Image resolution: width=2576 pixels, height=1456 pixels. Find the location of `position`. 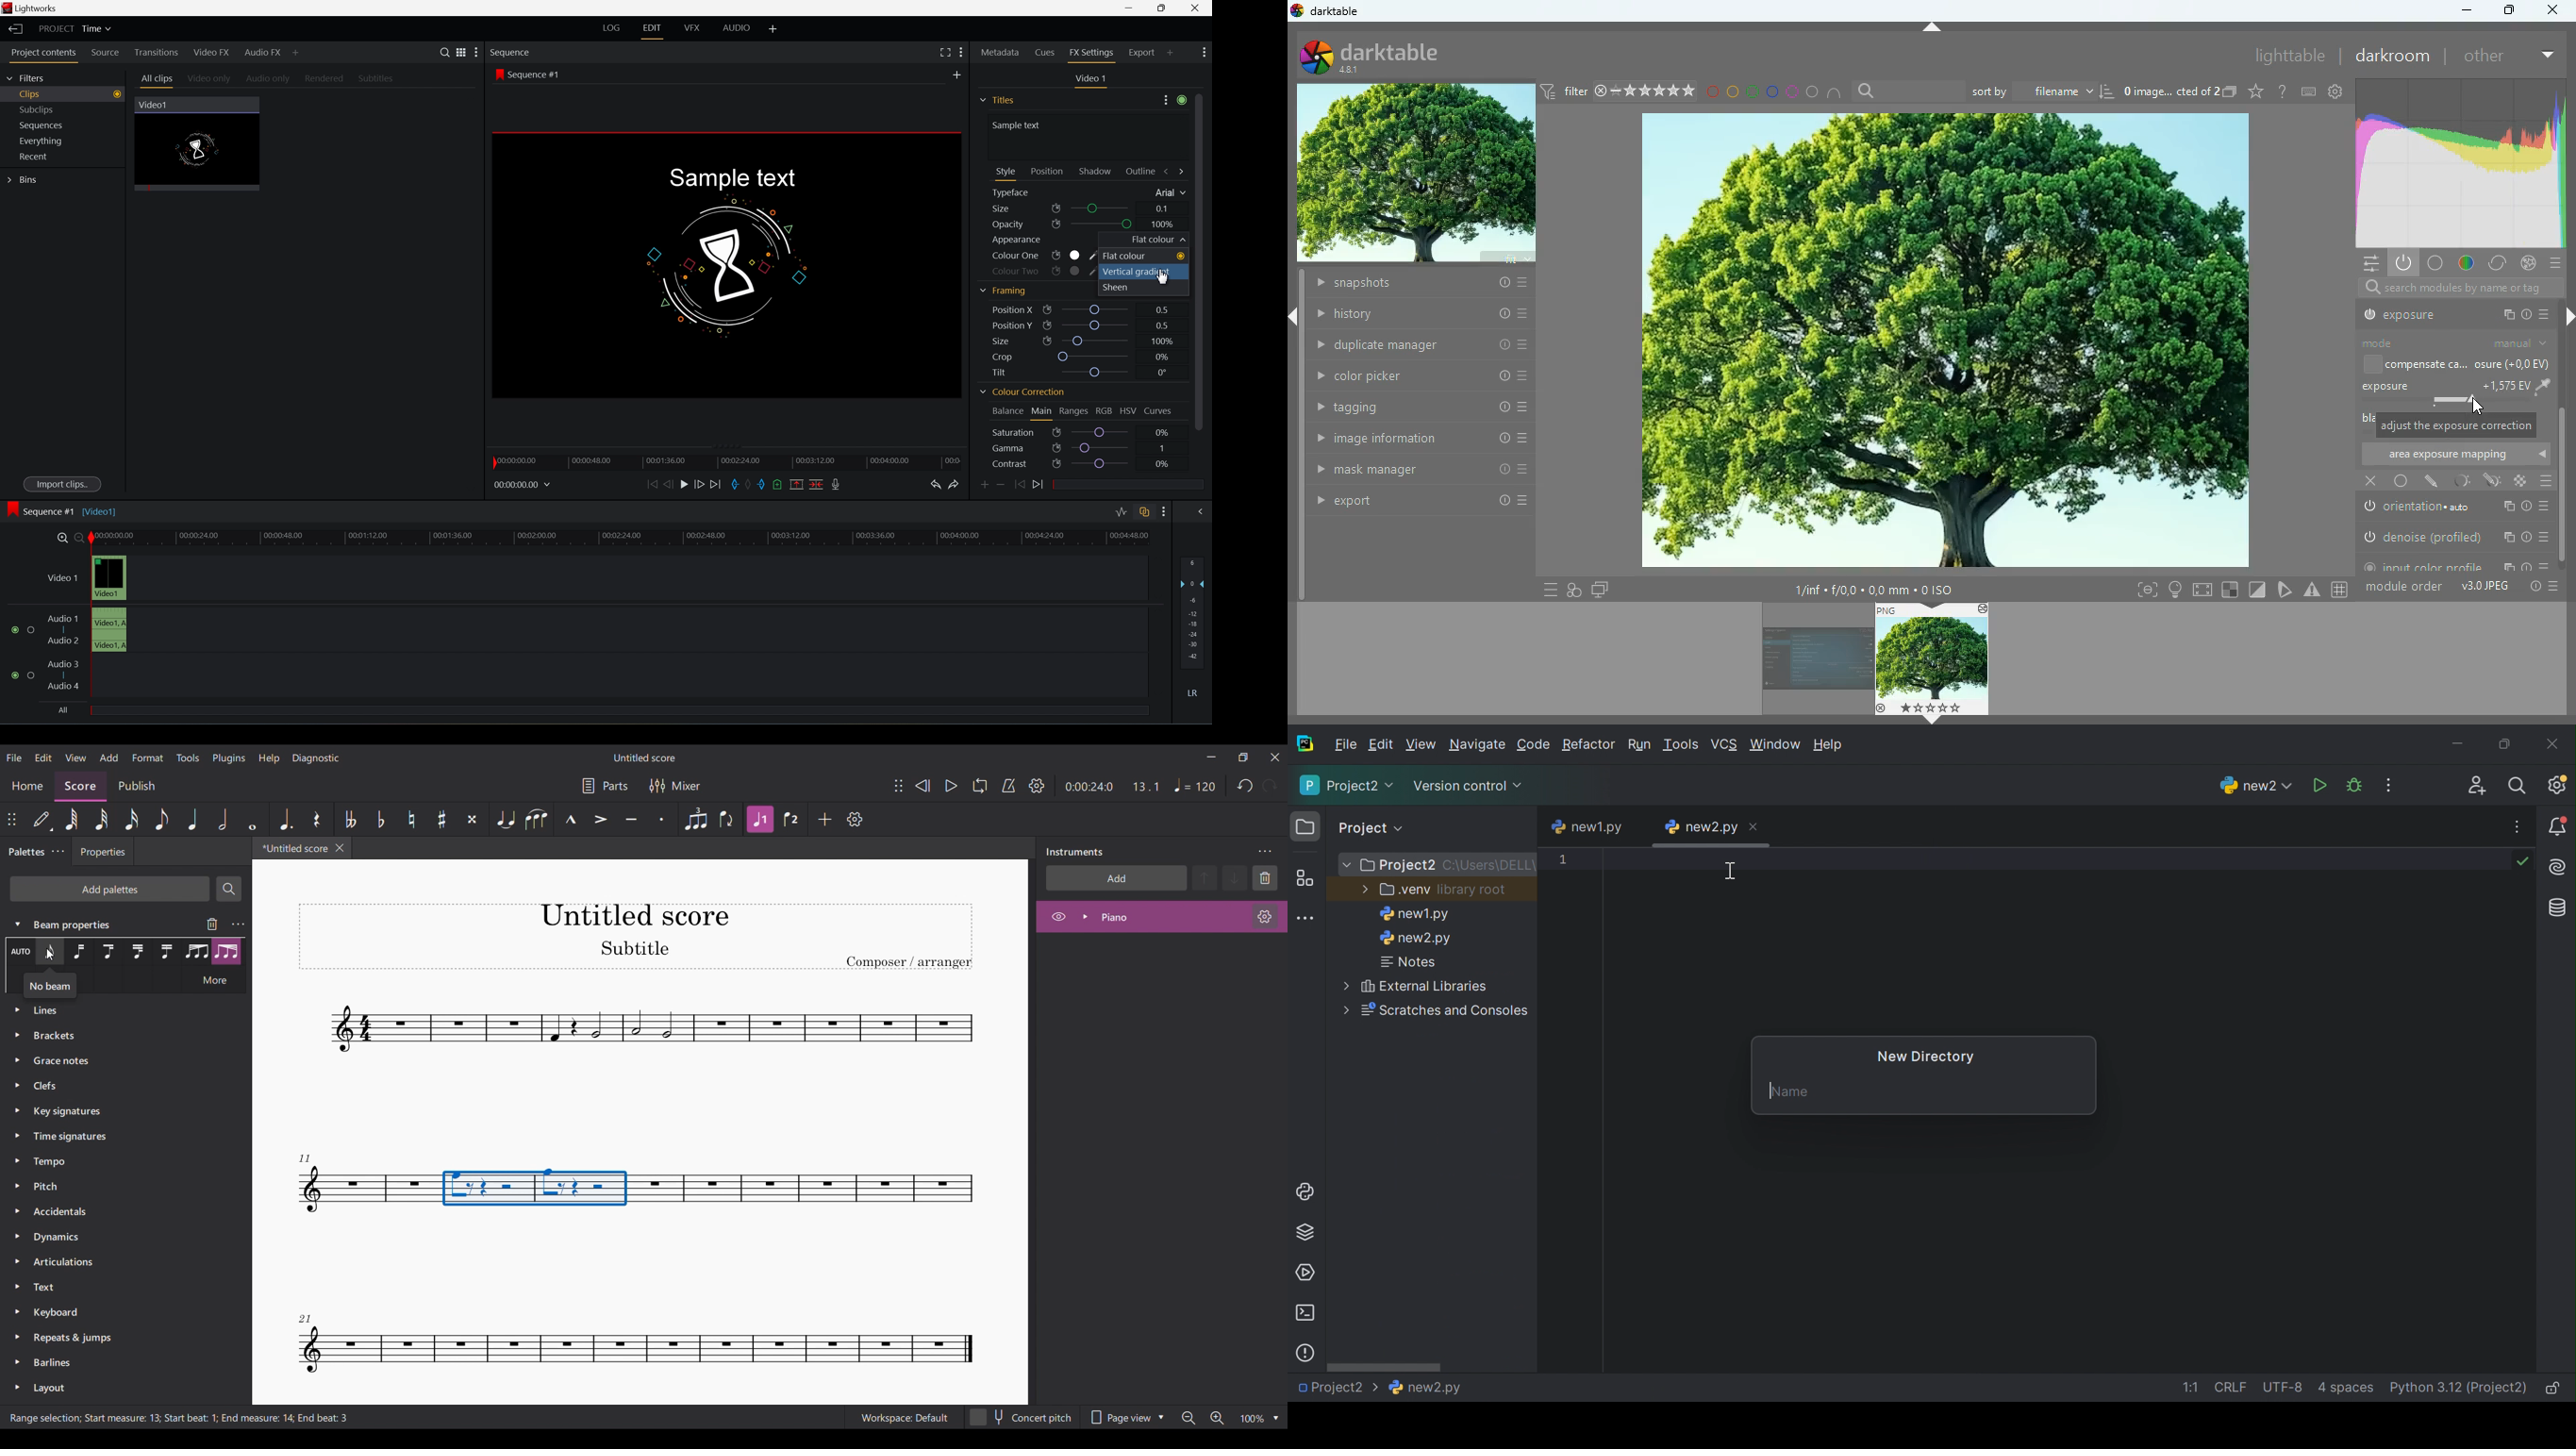

position is located at coordinates (1047, 170).